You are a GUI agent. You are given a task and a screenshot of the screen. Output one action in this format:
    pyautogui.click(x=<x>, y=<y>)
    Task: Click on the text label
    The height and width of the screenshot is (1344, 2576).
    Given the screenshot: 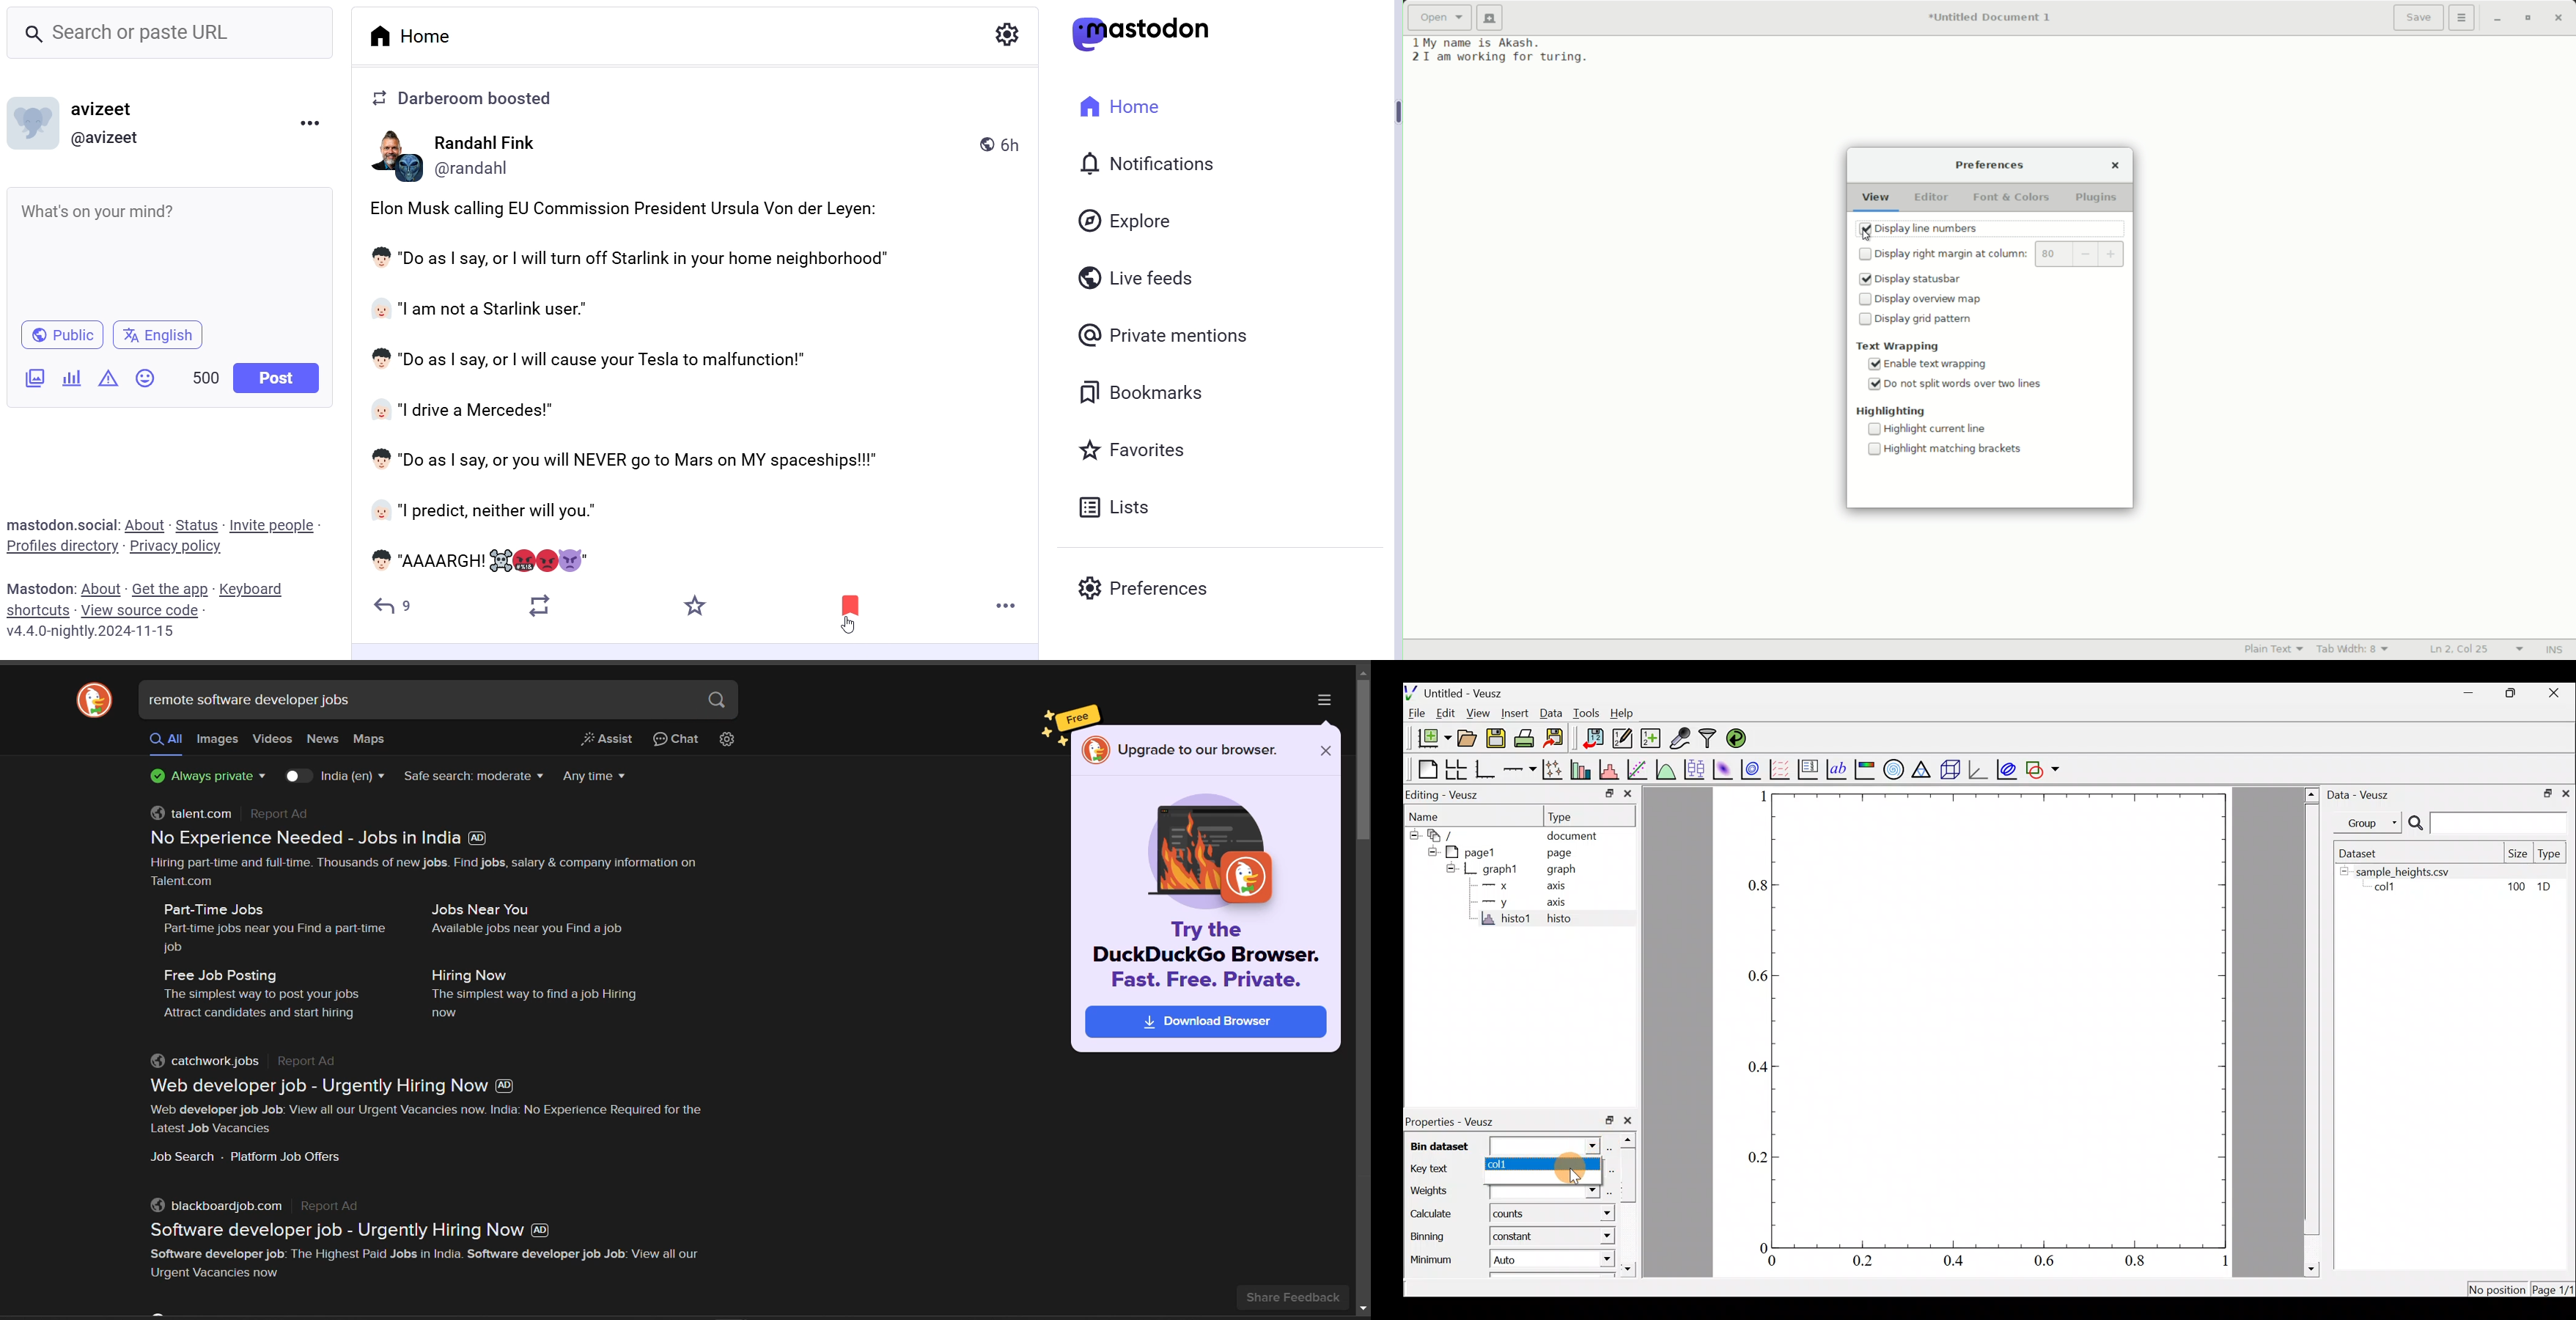 What is the action you would take?
    pyautogui.click(x=1838, y=770)
    